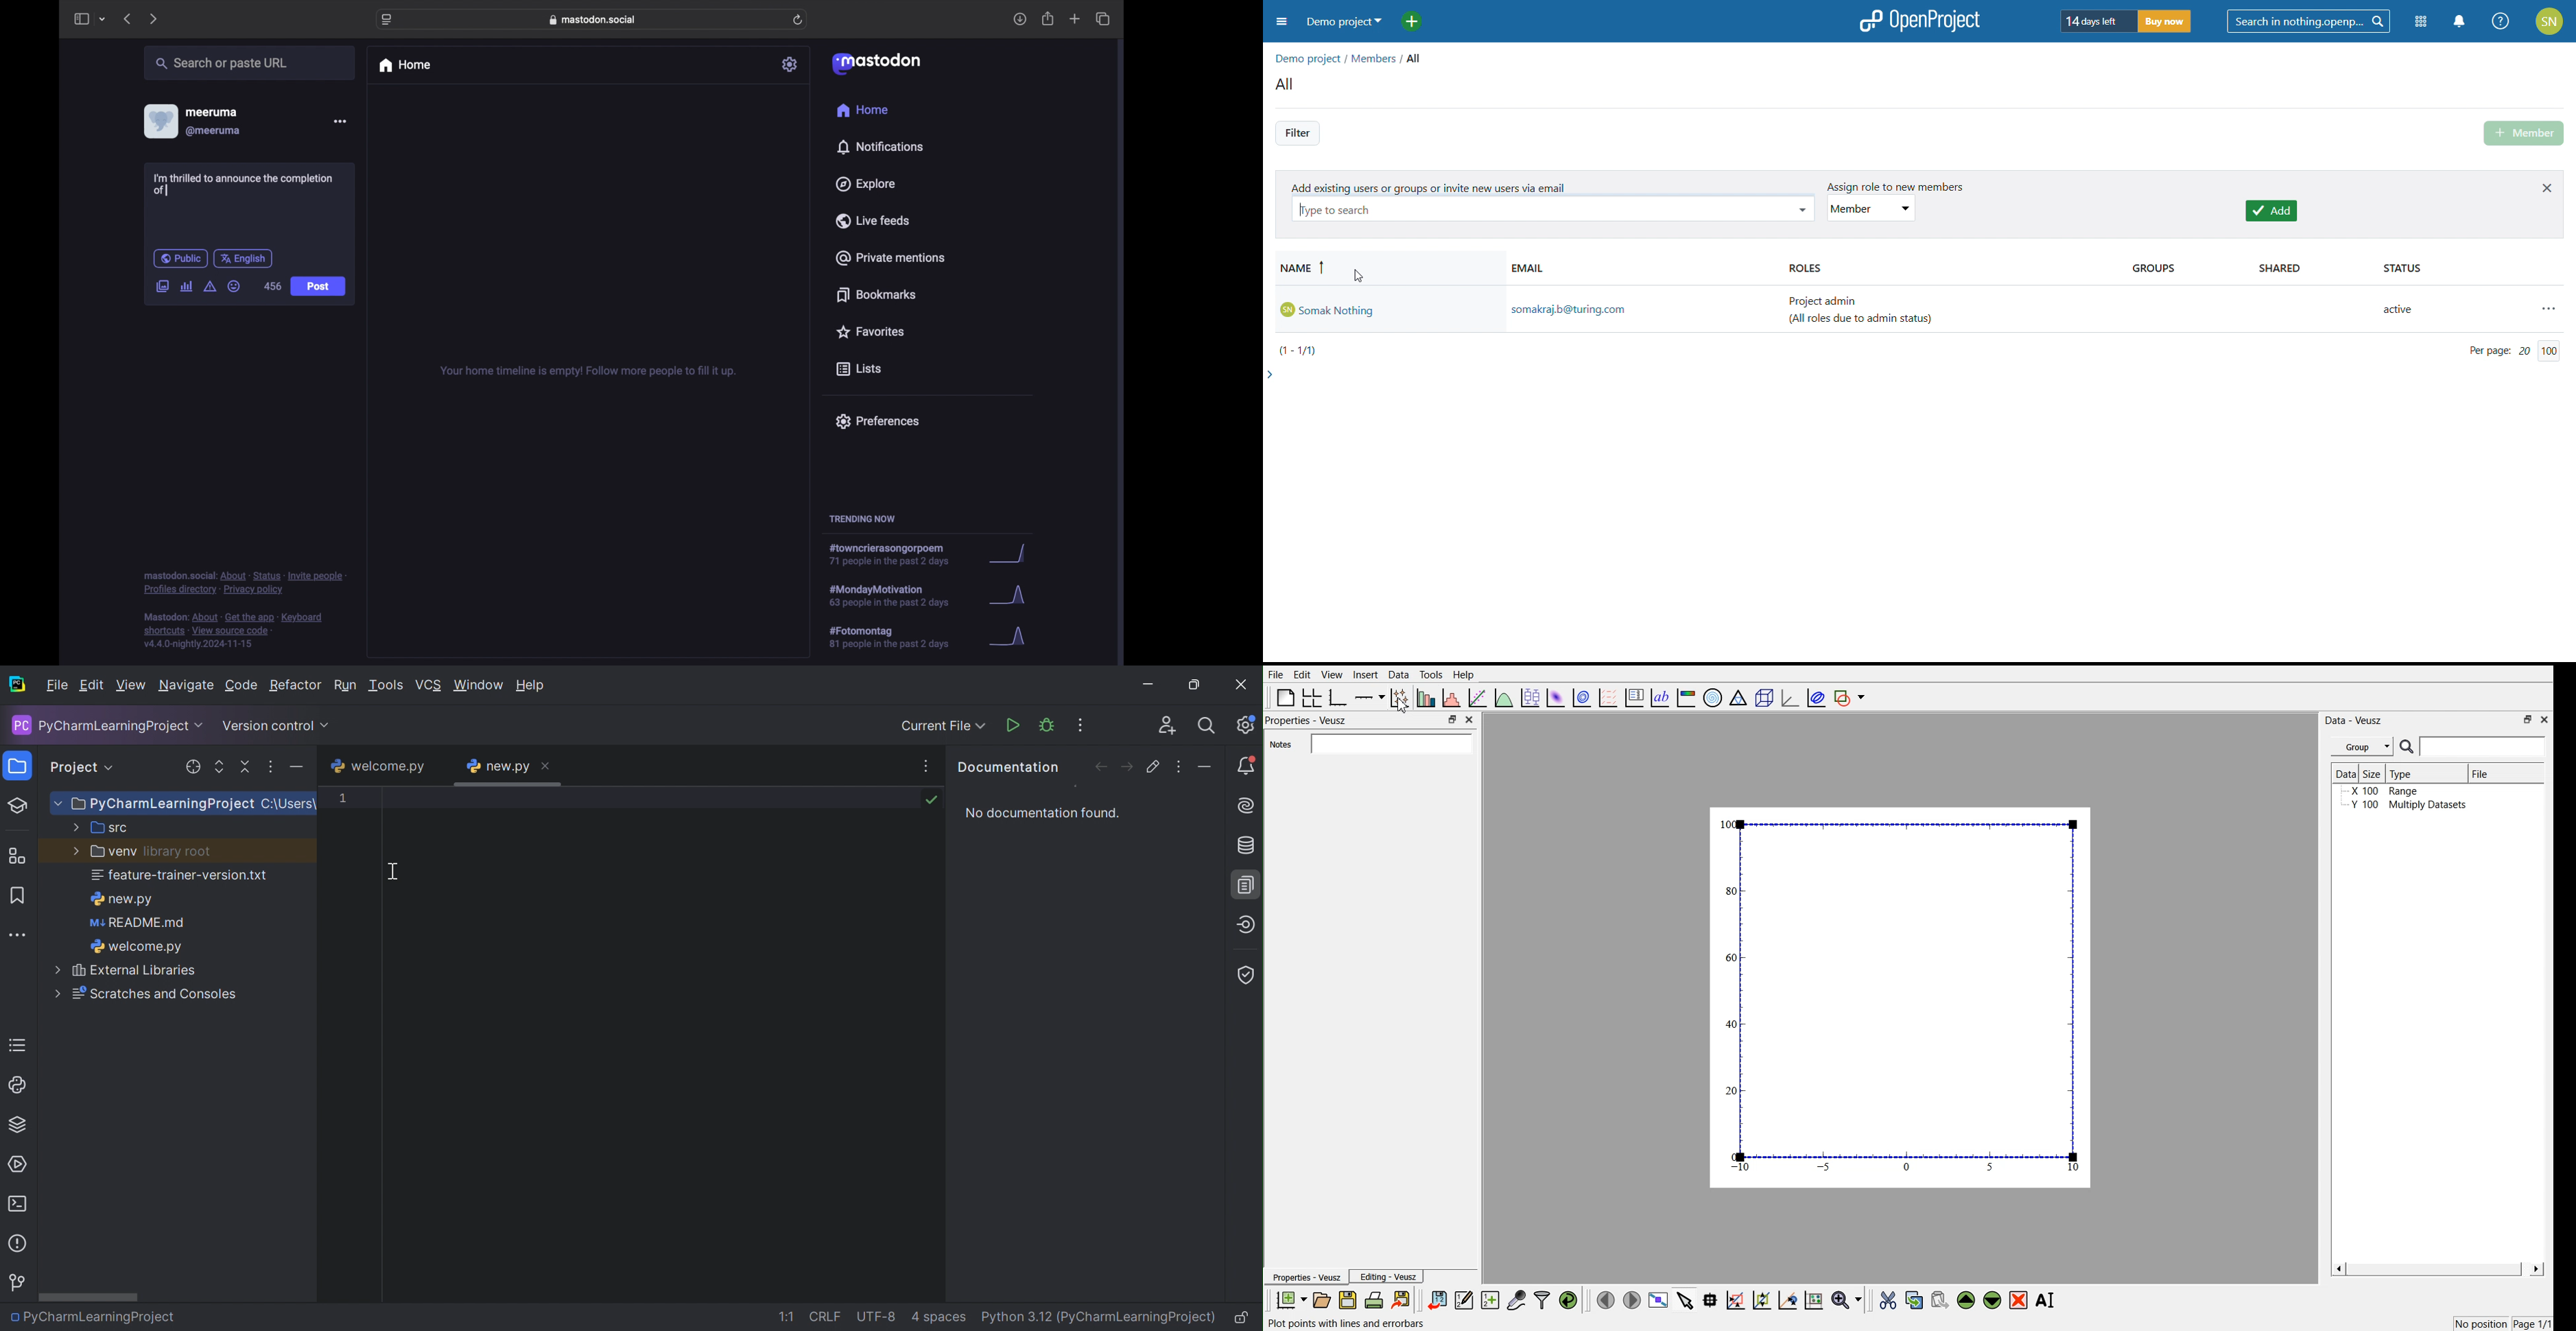 The image size is (2576, 1344). Describe the element at coordinates (1504, 696) in the screenshot. I see `plot a function on a graph` at that location.